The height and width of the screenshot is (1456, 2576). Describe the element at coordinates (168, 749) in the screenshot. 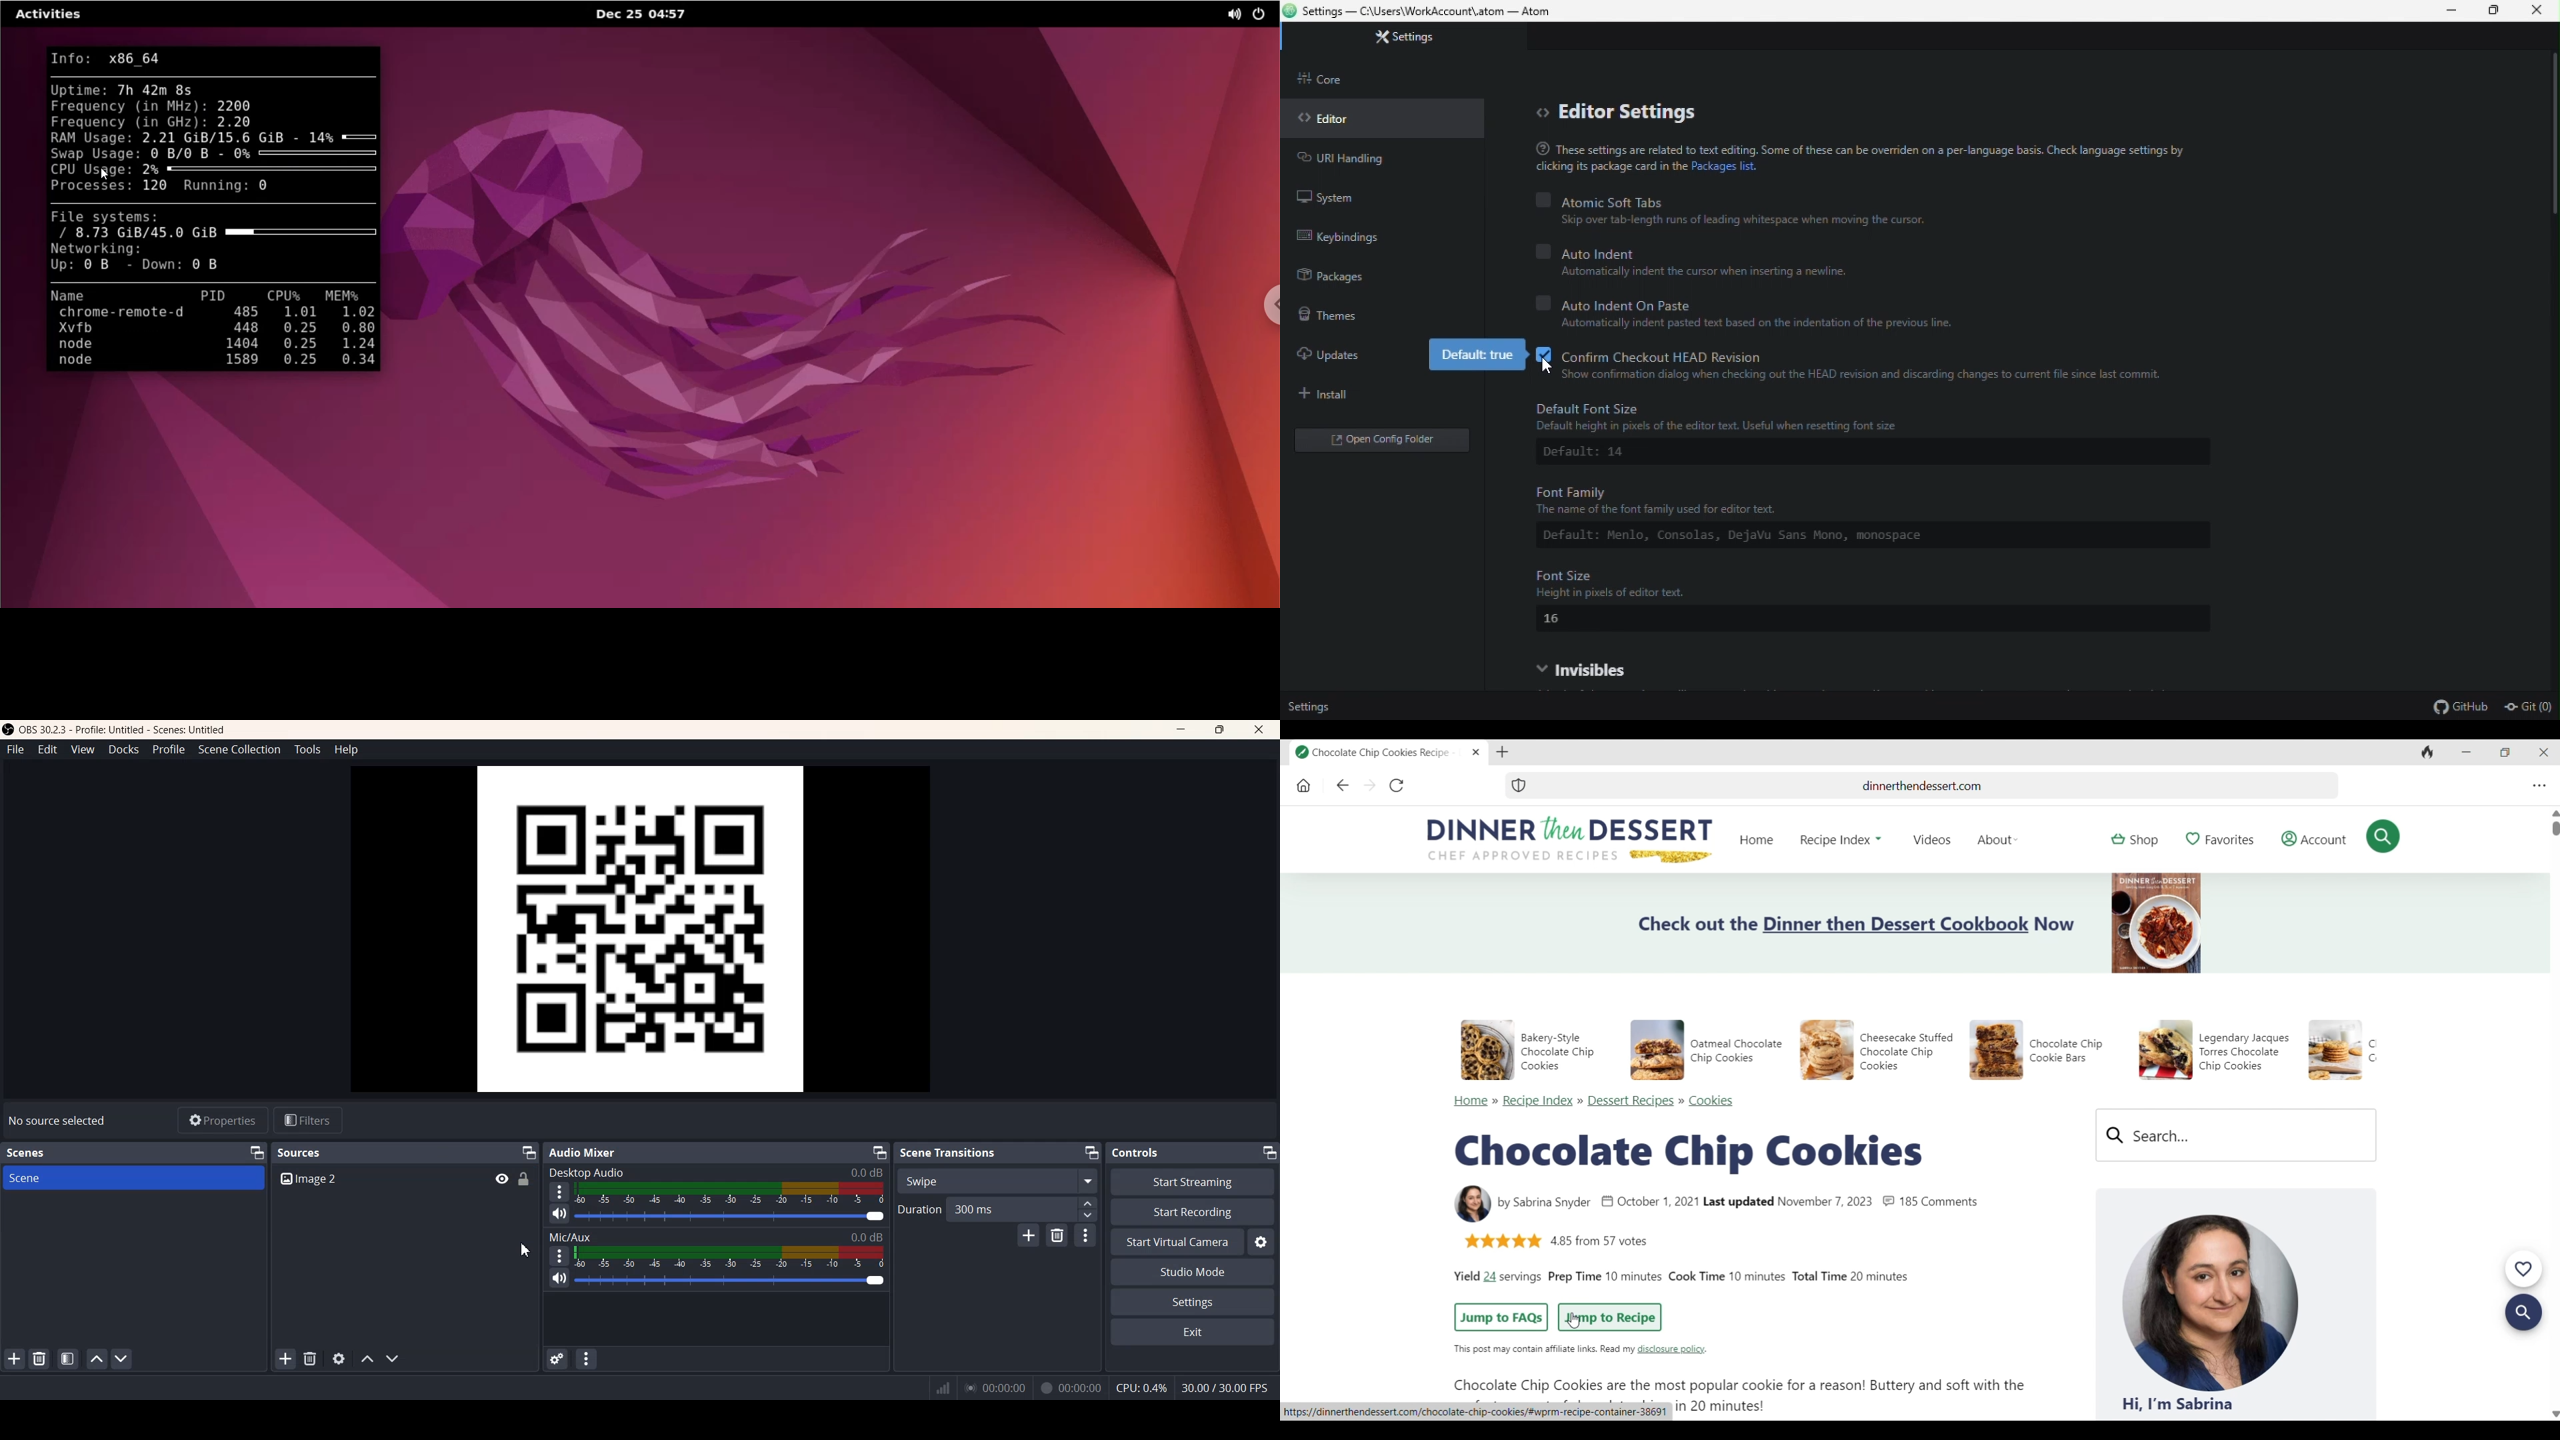

I see `Profile` at that location.